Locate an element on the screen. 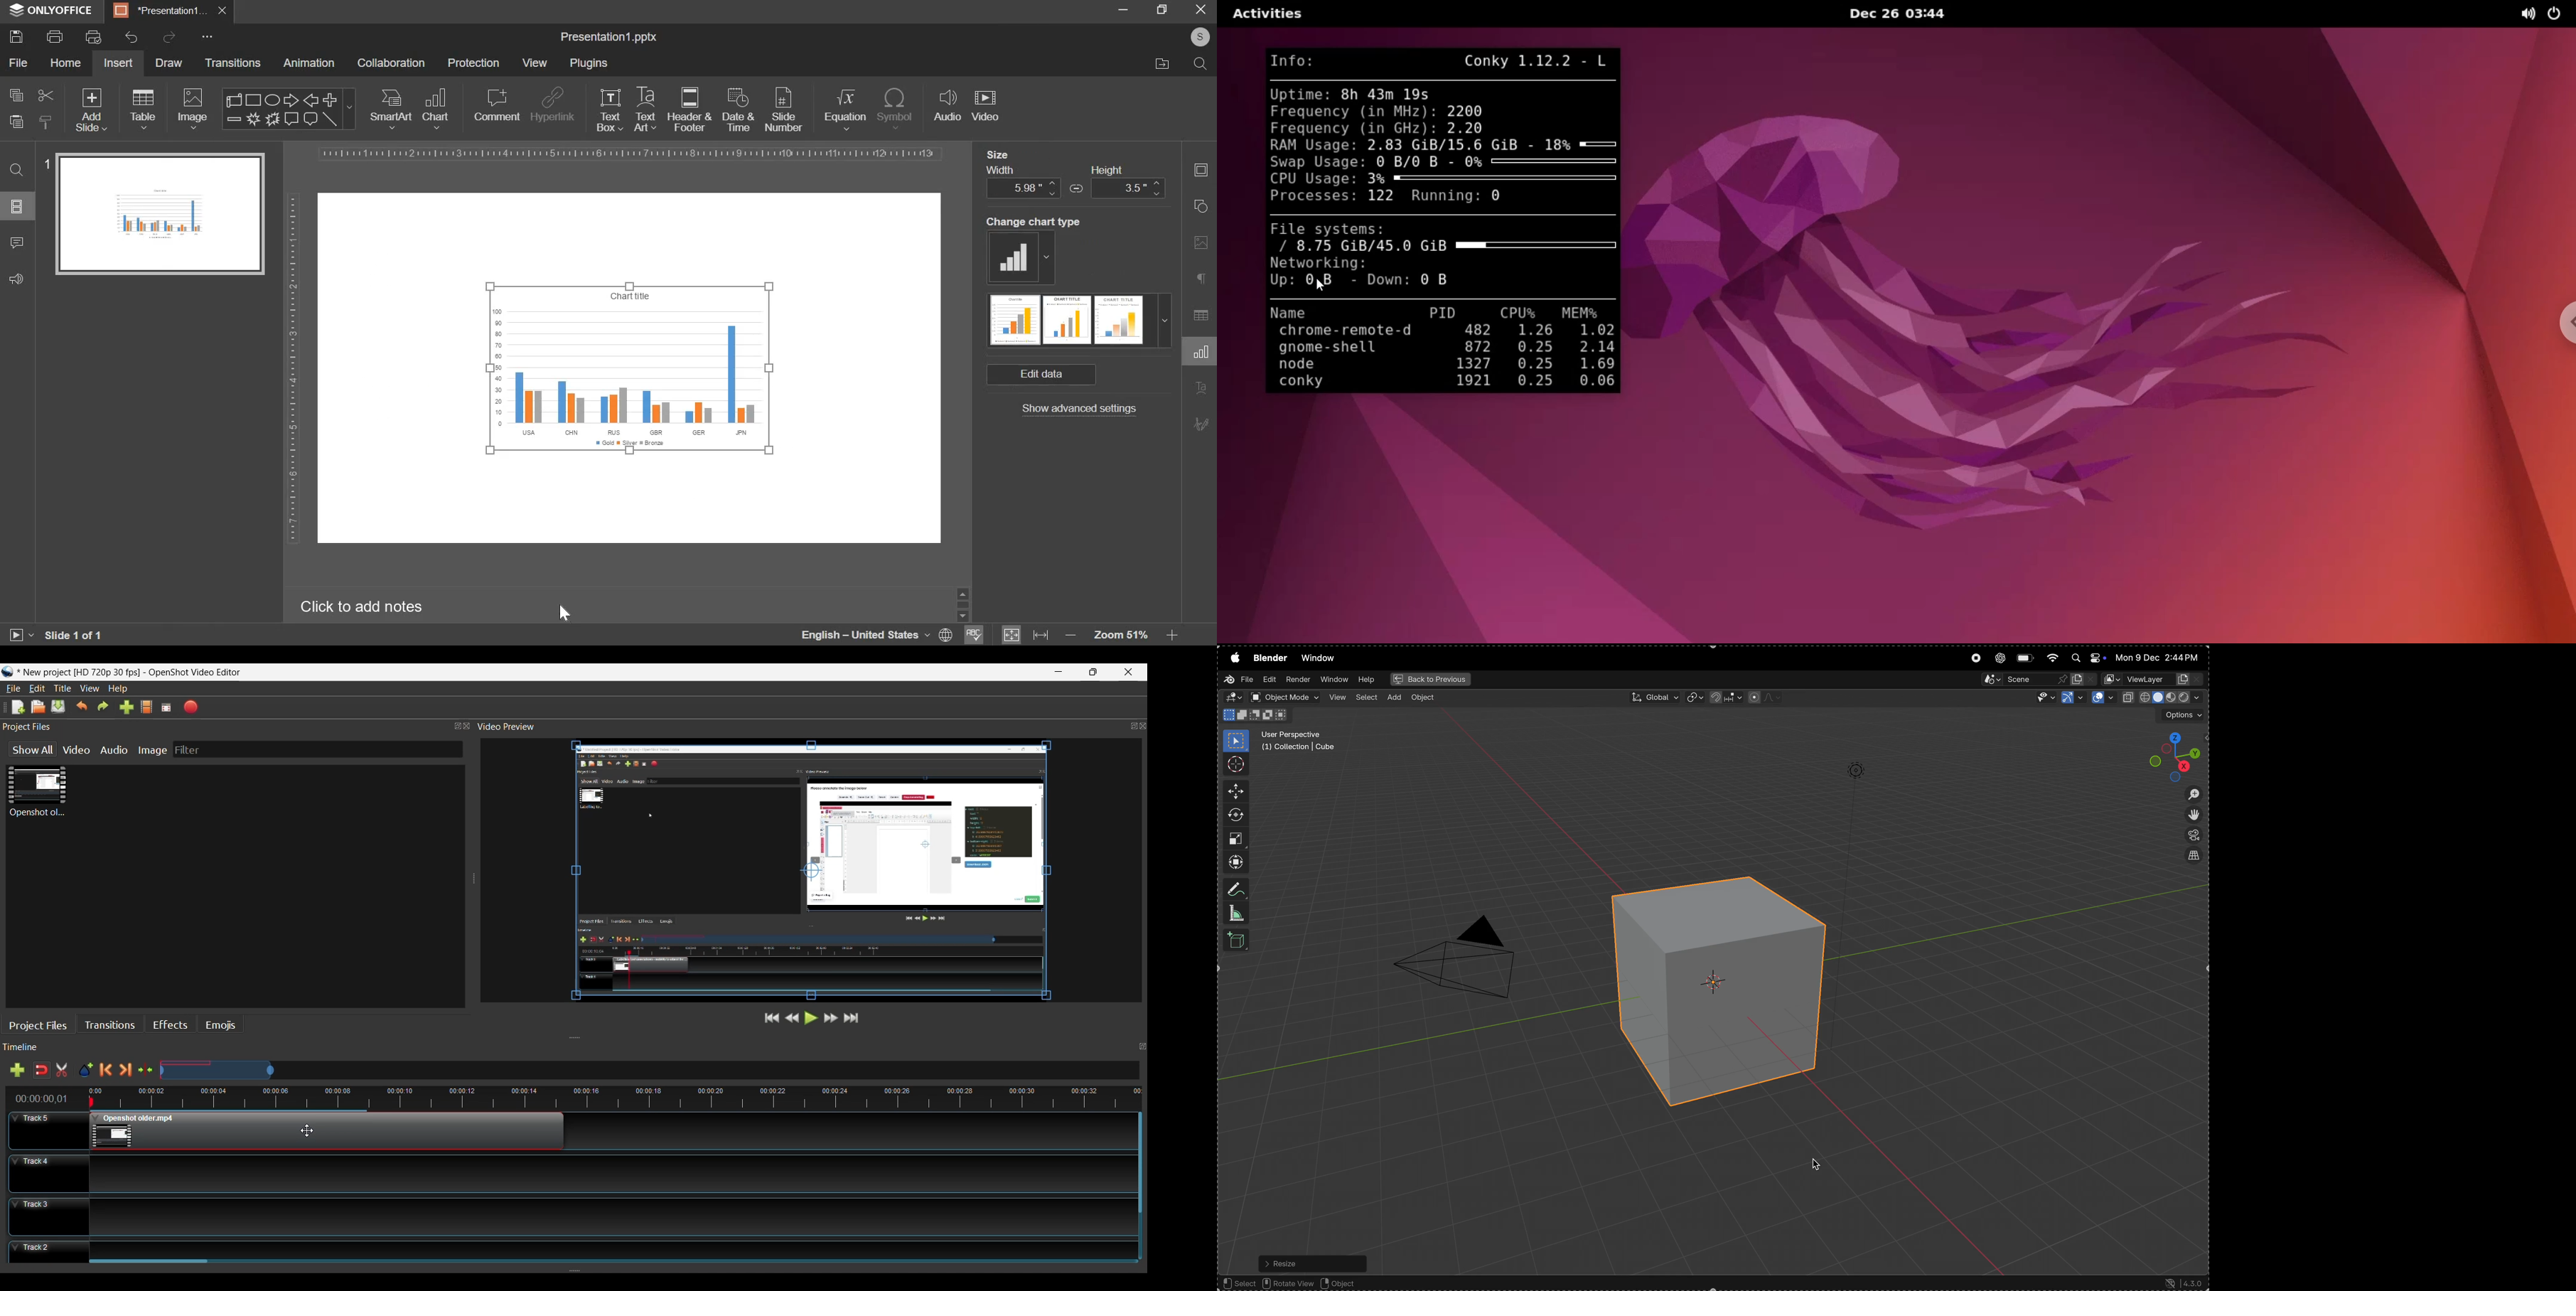 The image size is (2576, 1316). slide menu is located at coordinates (16, 206).